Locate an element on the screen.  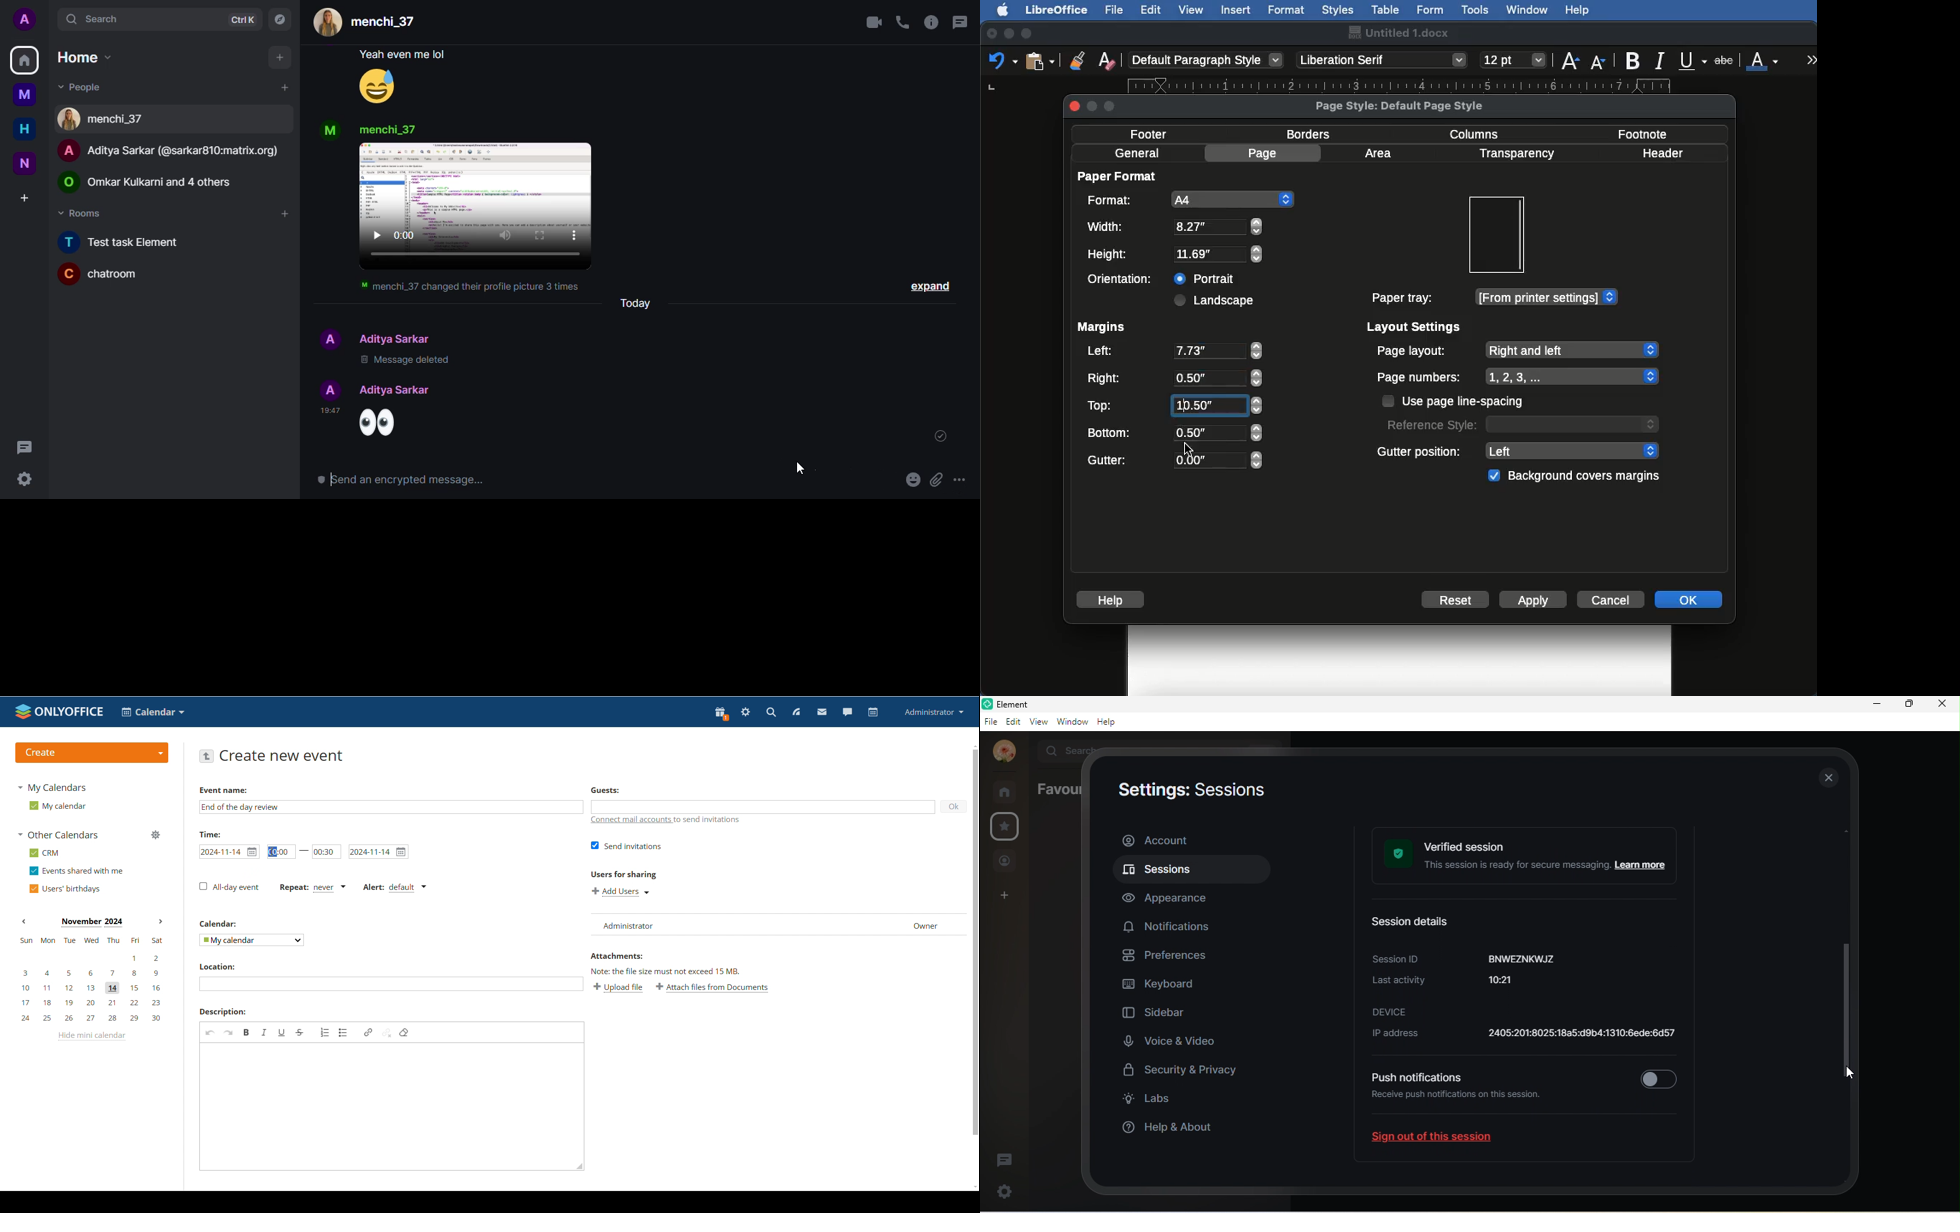
calendar is located at coordinates (219, 924).